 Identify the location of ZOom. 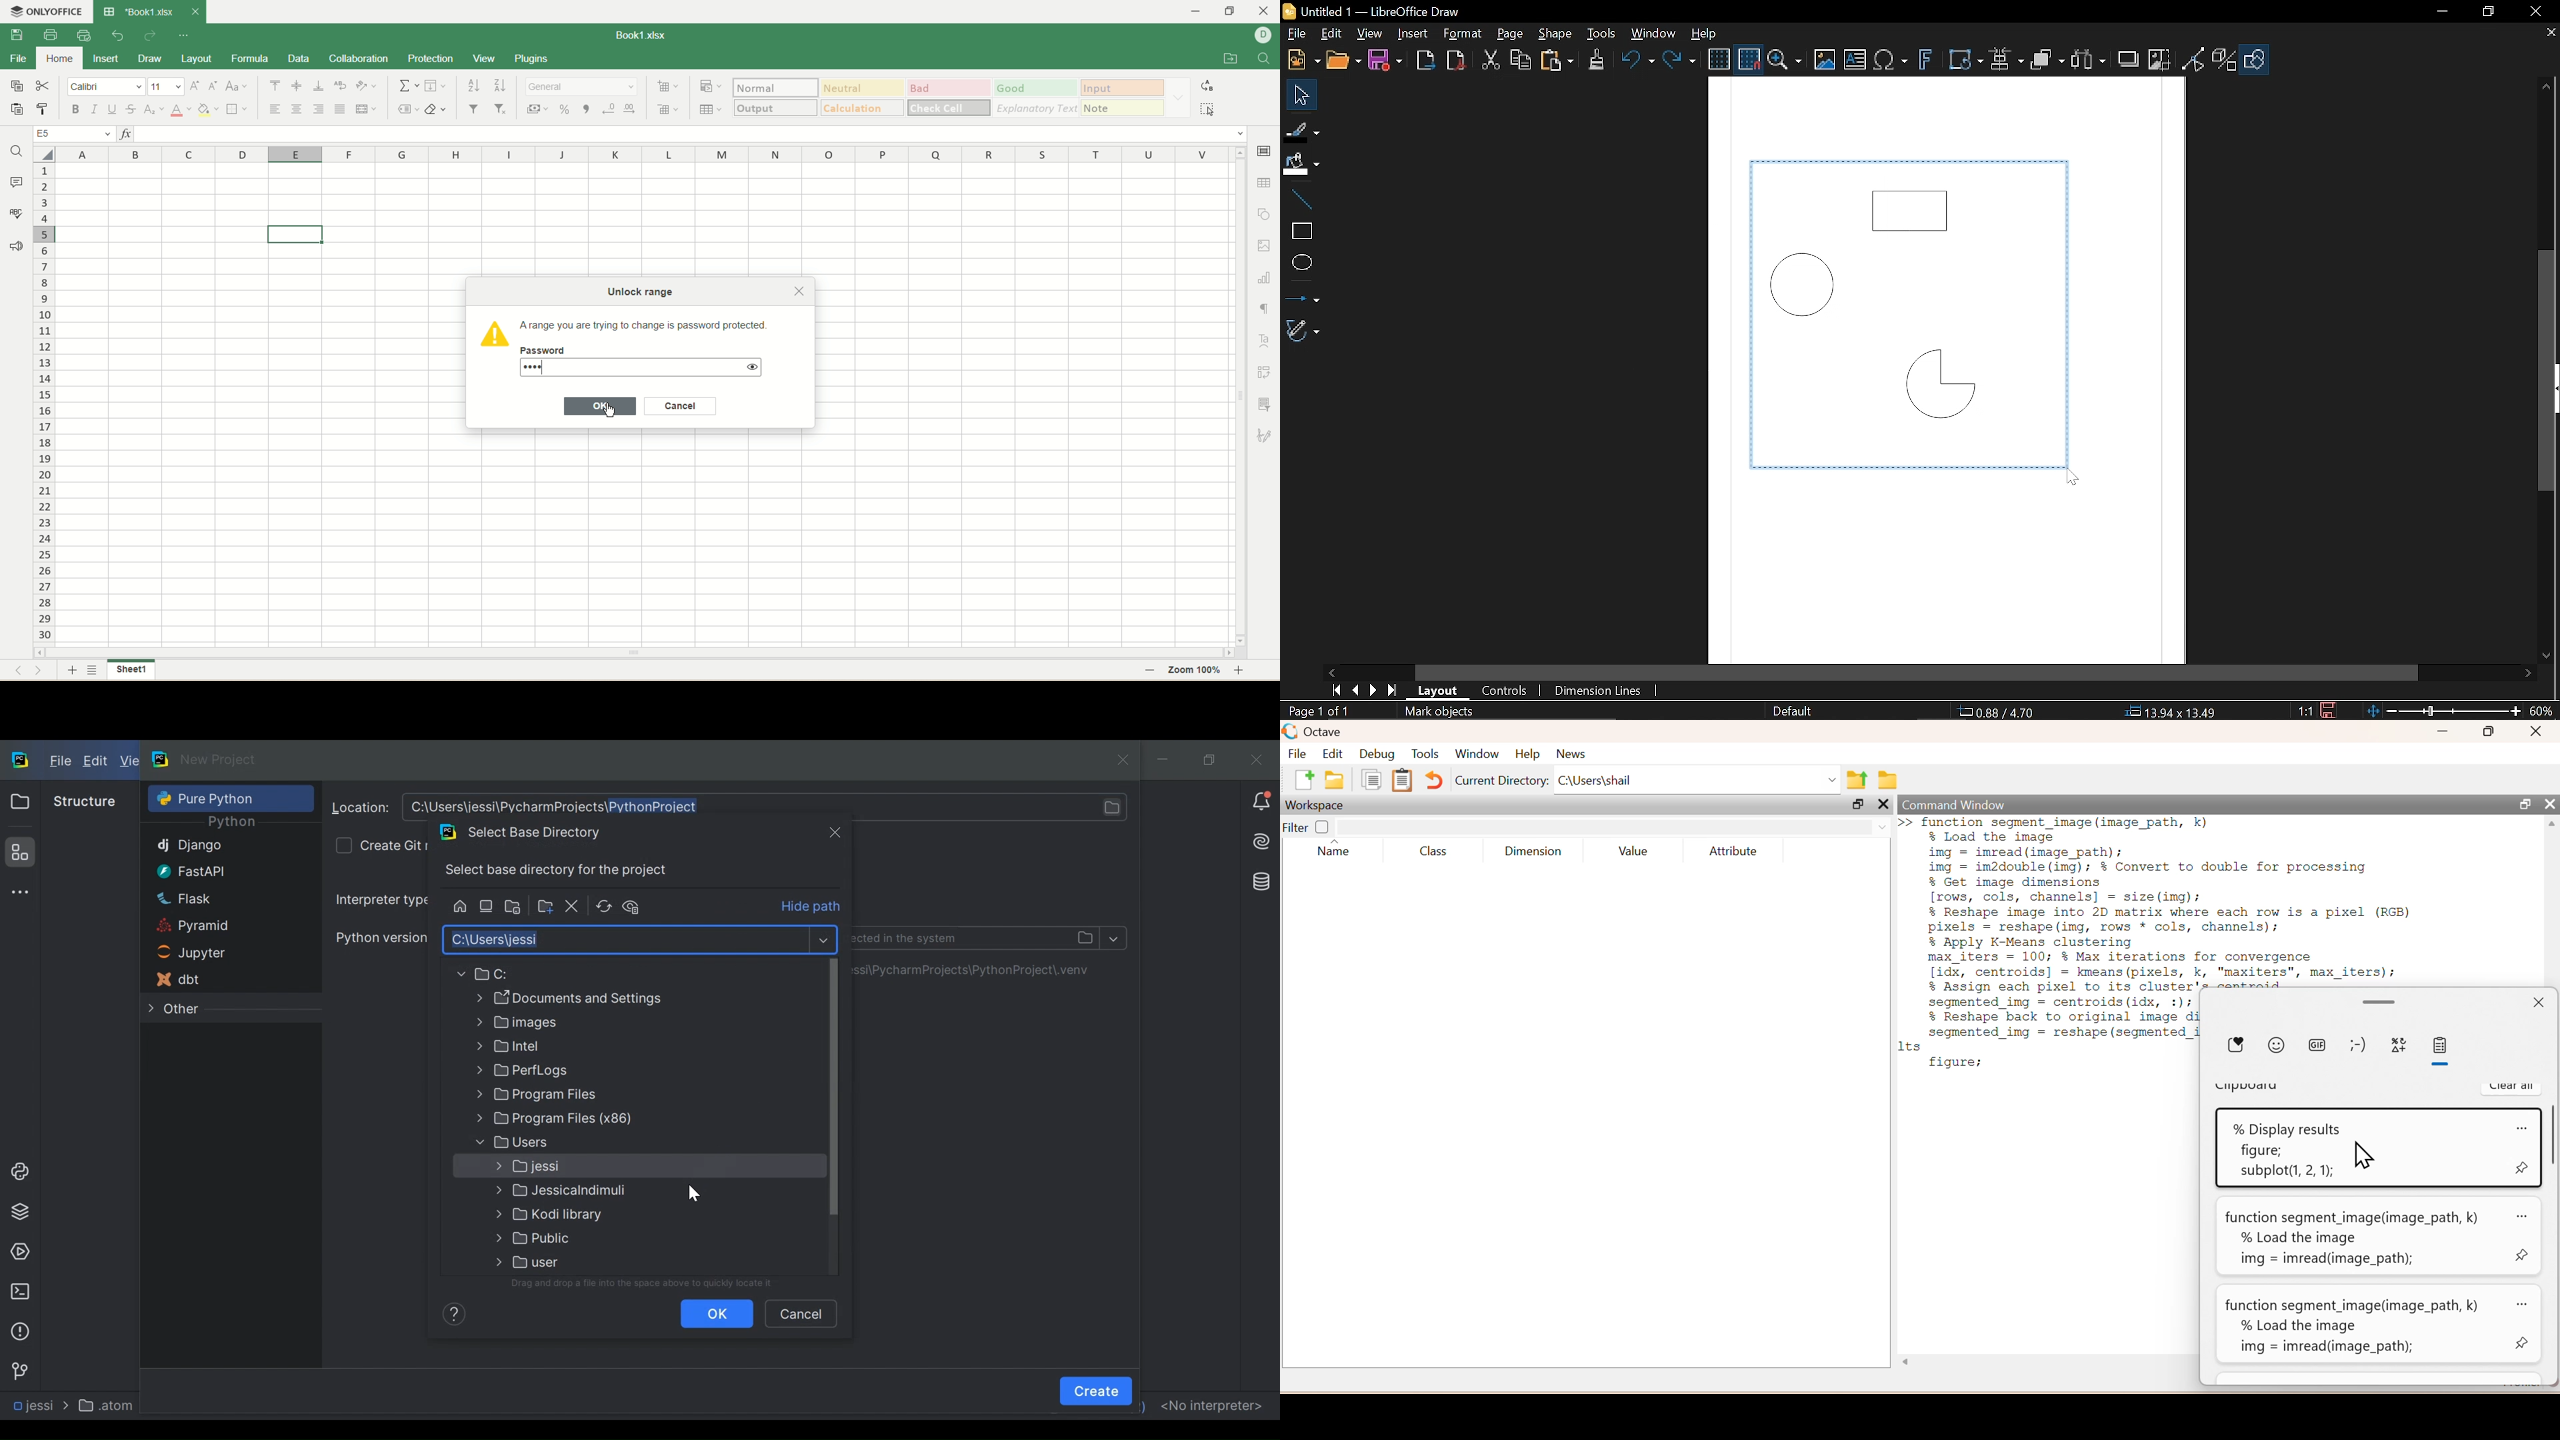
(1785, 59).